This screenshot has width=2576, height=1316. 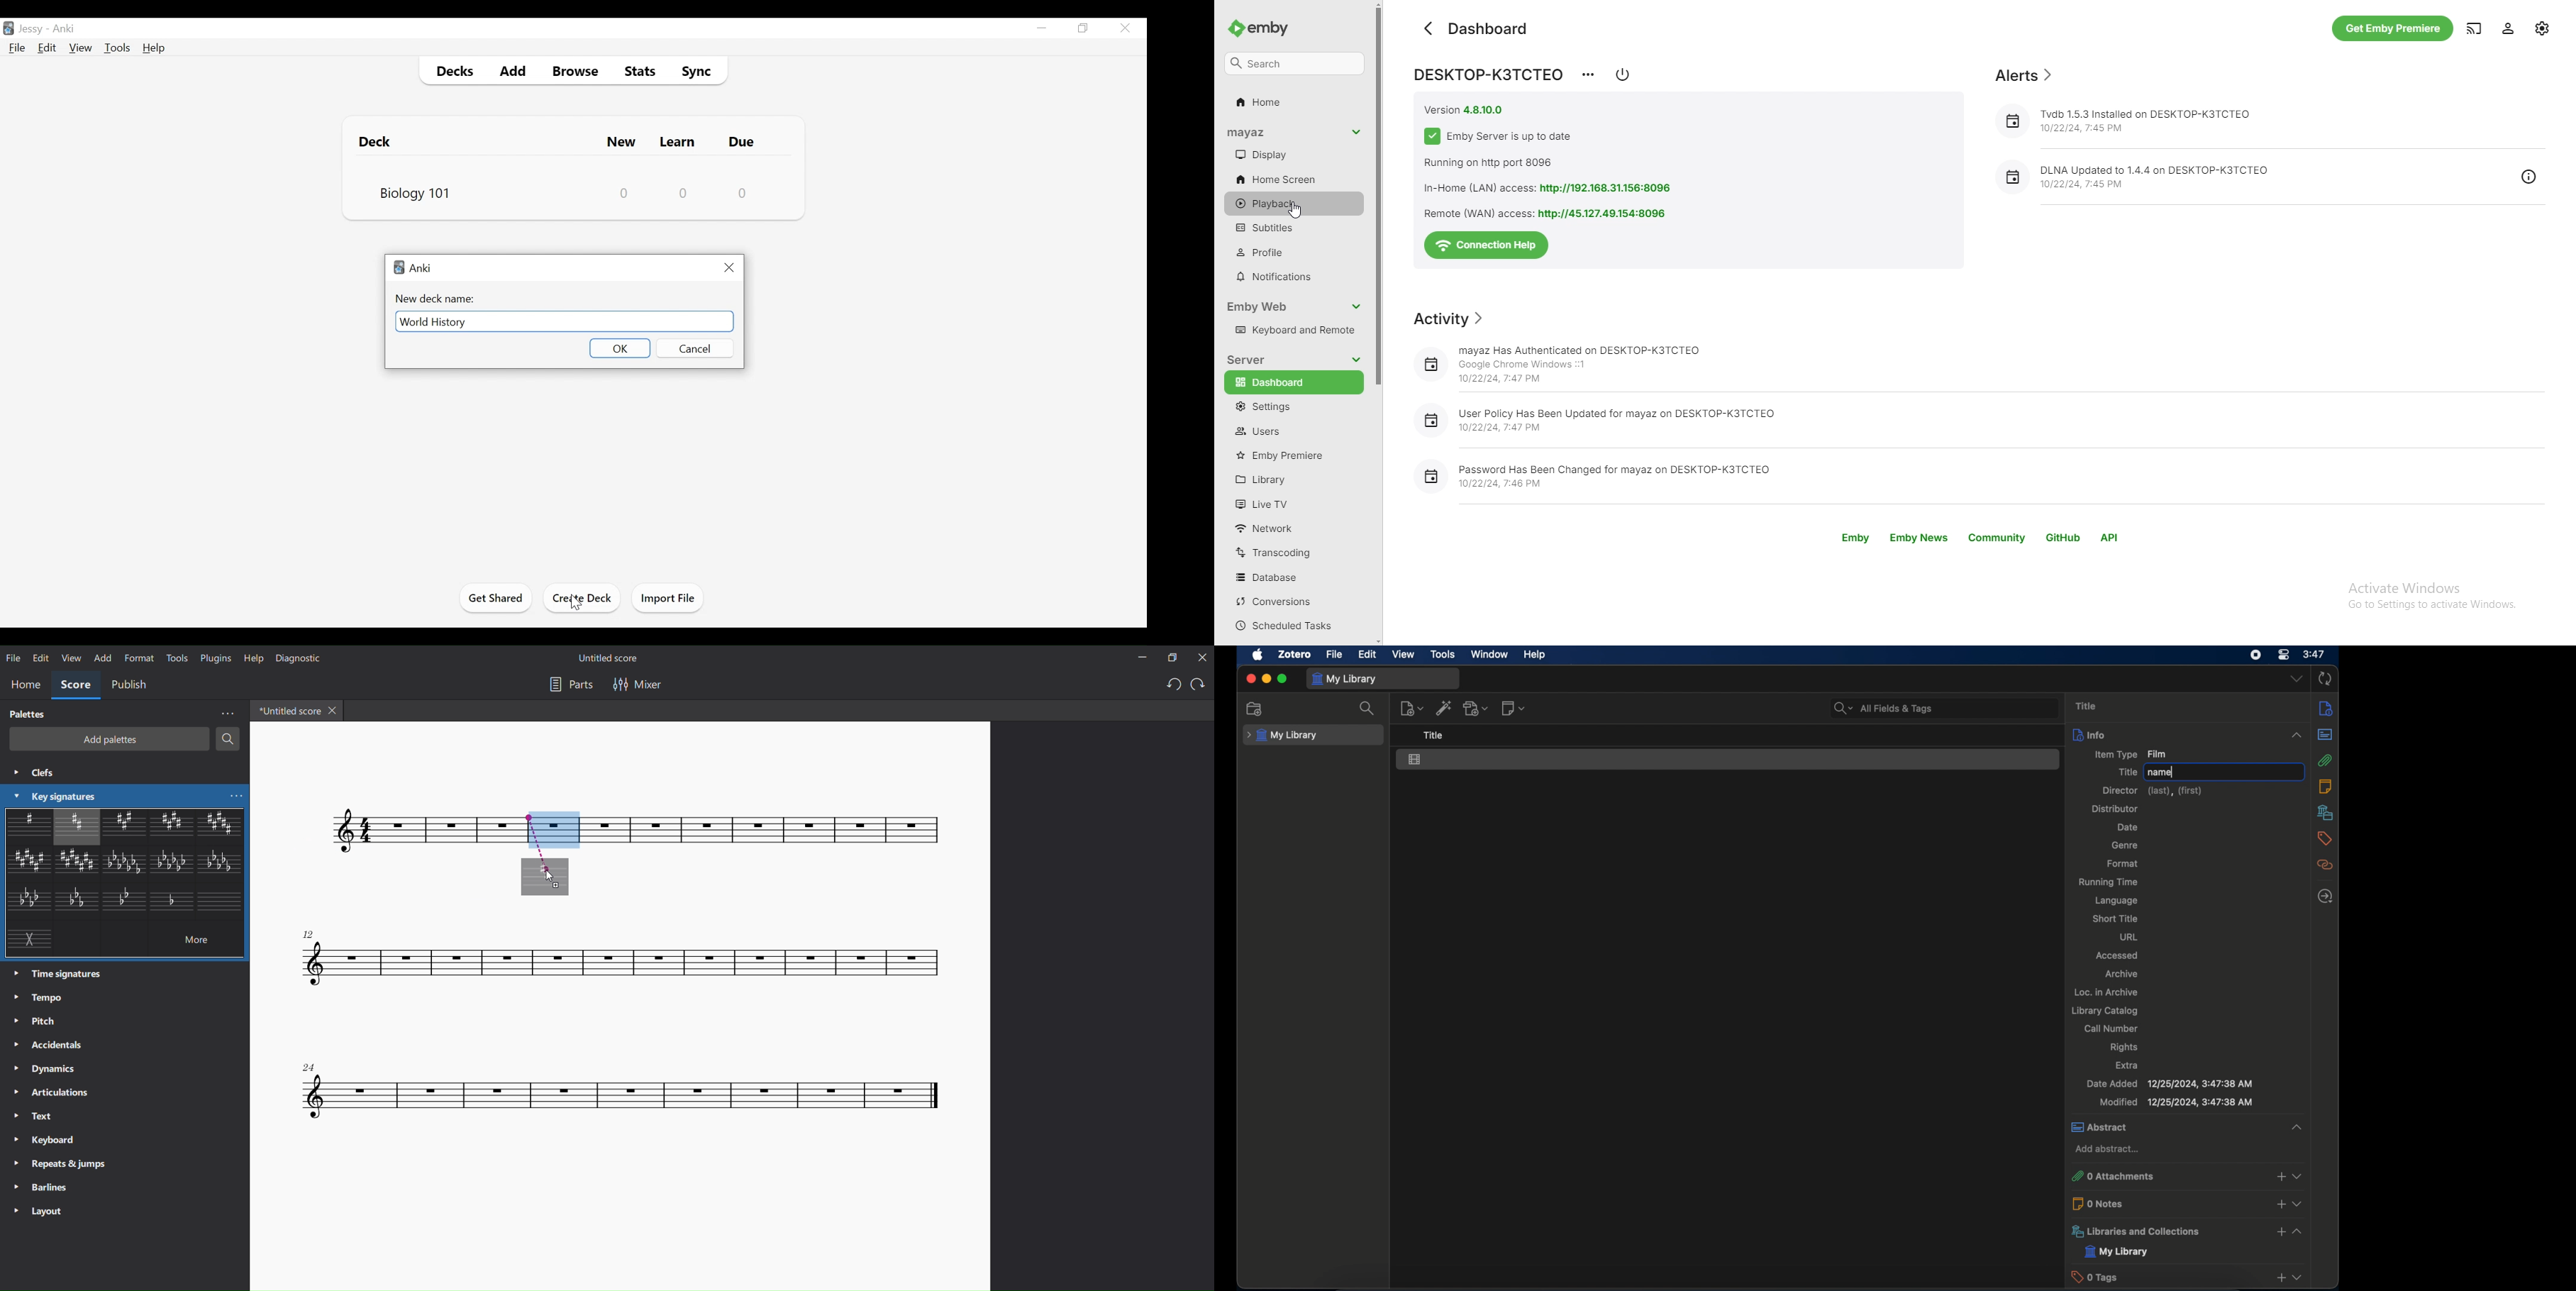 I want to click on Learn Card Count, so click(x=684, y=192).